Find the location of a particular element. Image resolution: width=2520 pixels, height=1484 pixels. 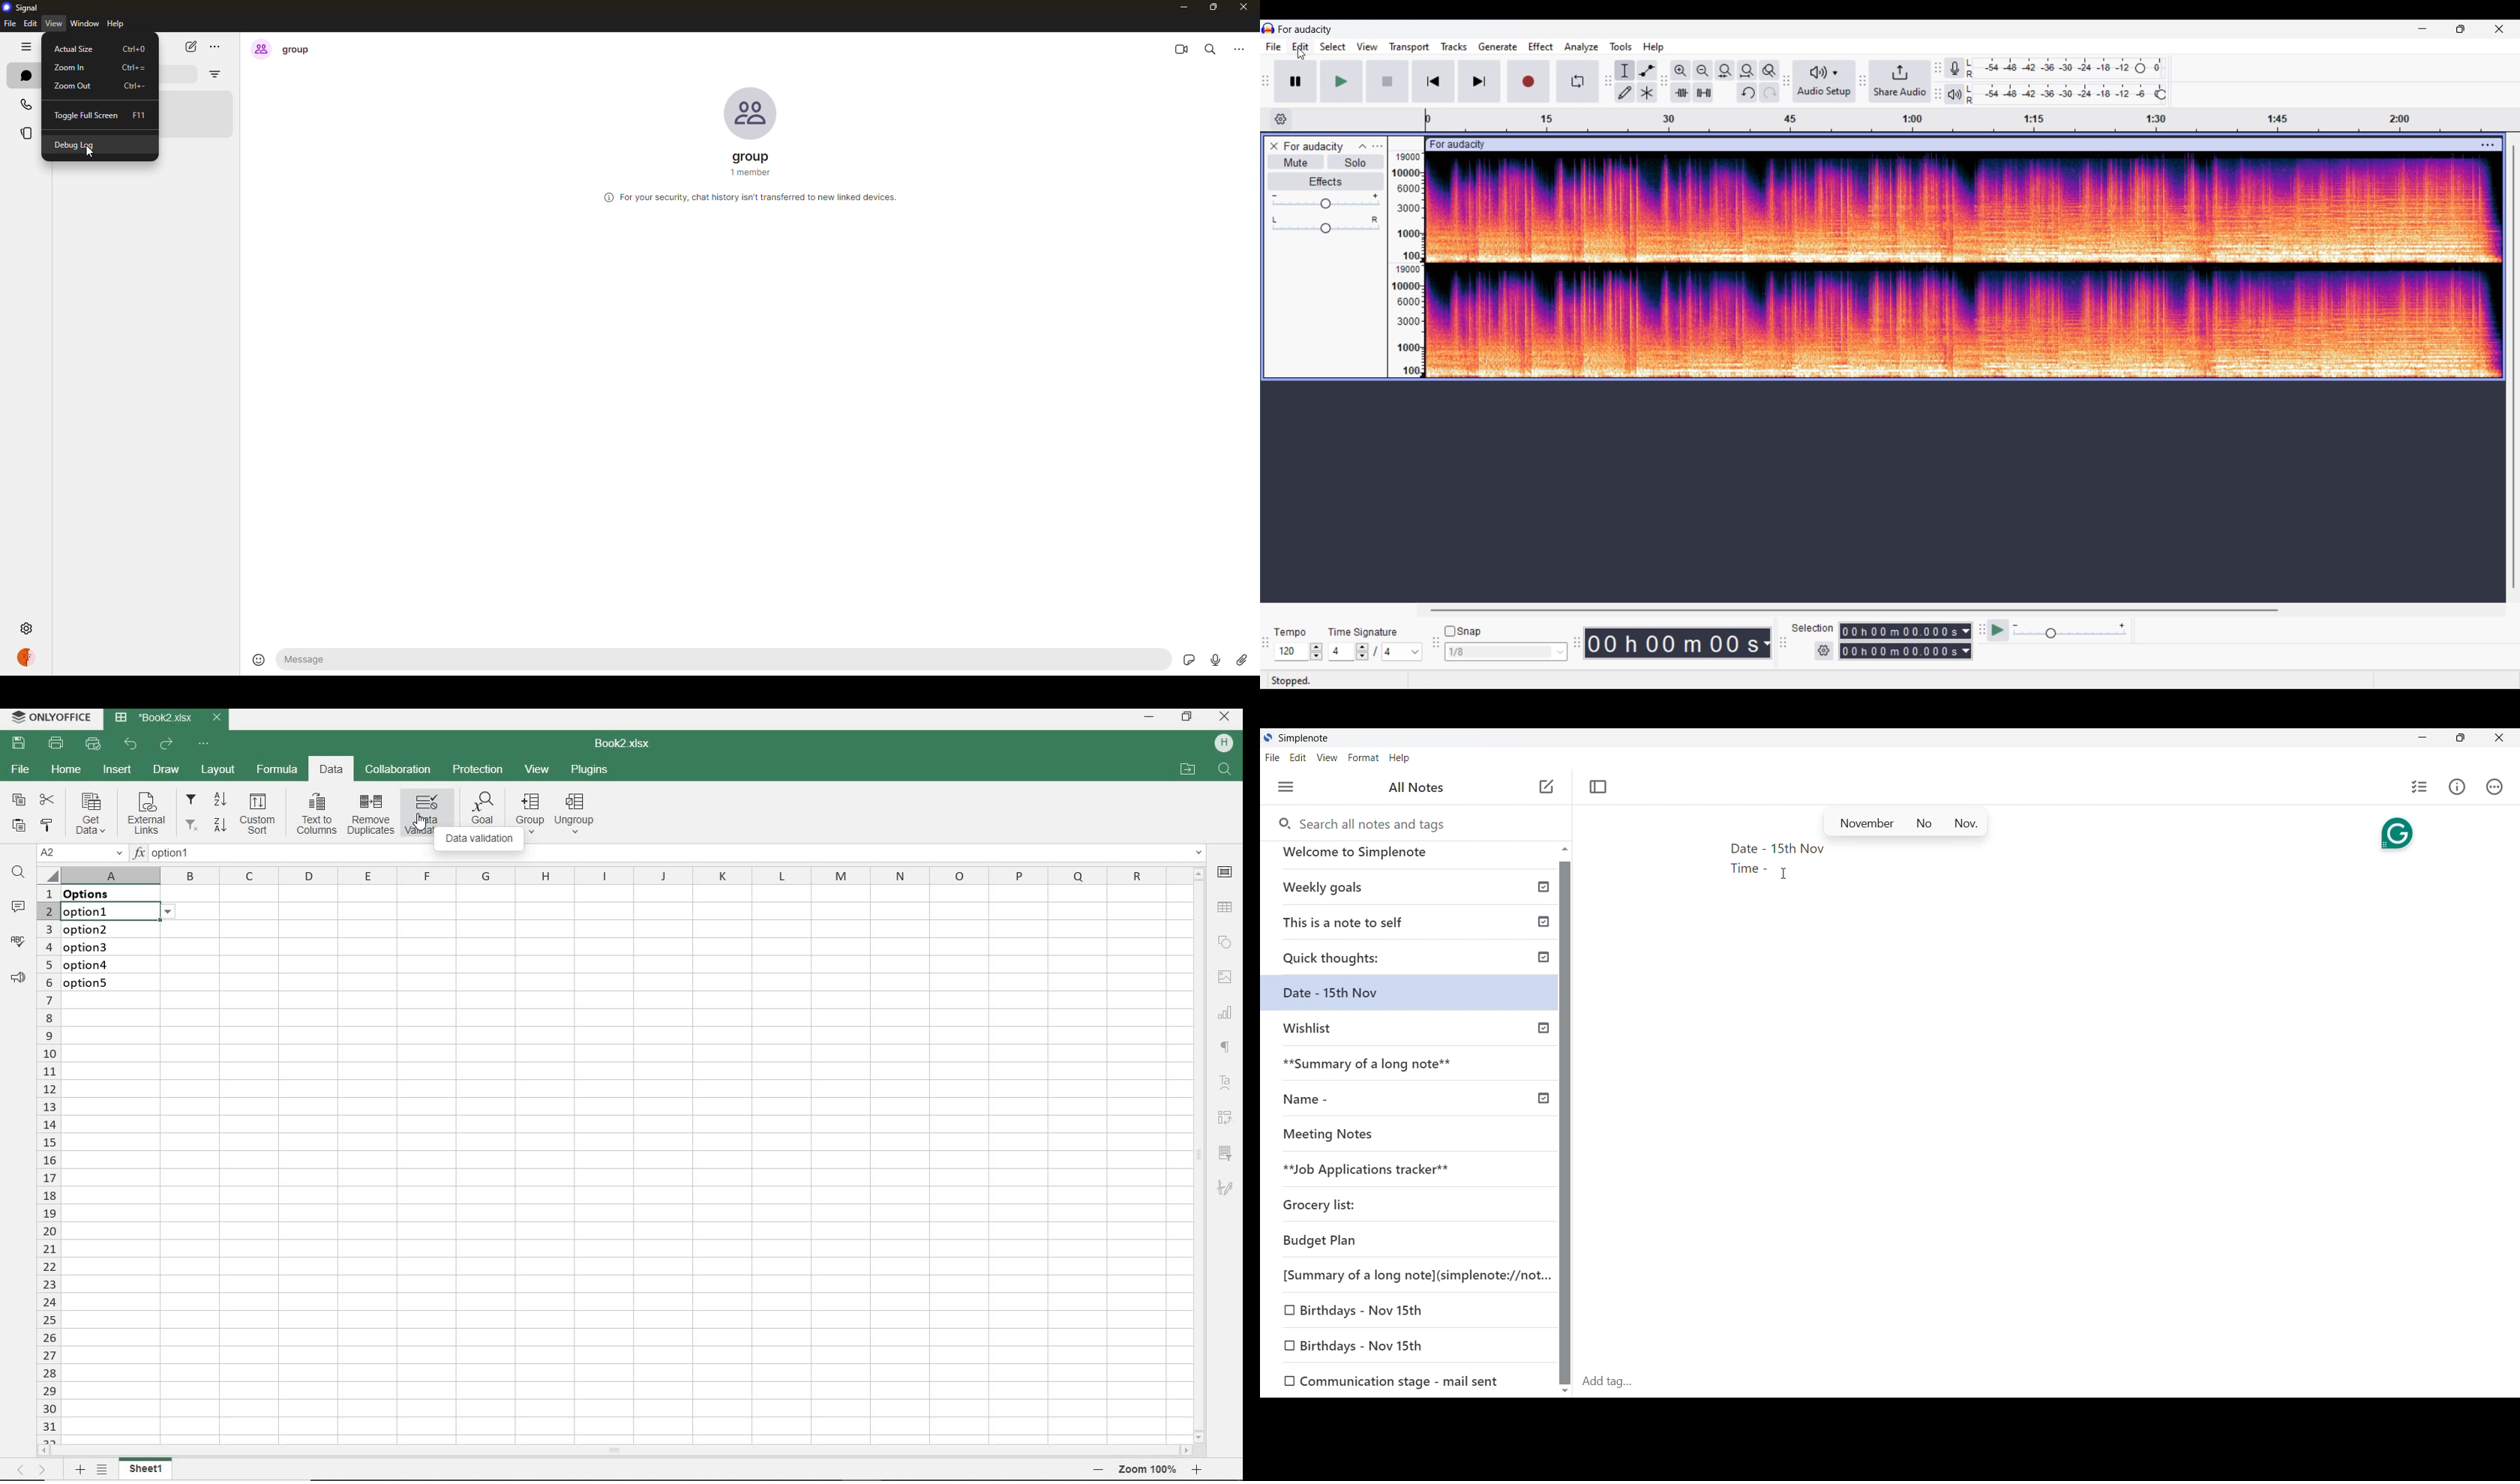

data is located at coordinates (98, 894).